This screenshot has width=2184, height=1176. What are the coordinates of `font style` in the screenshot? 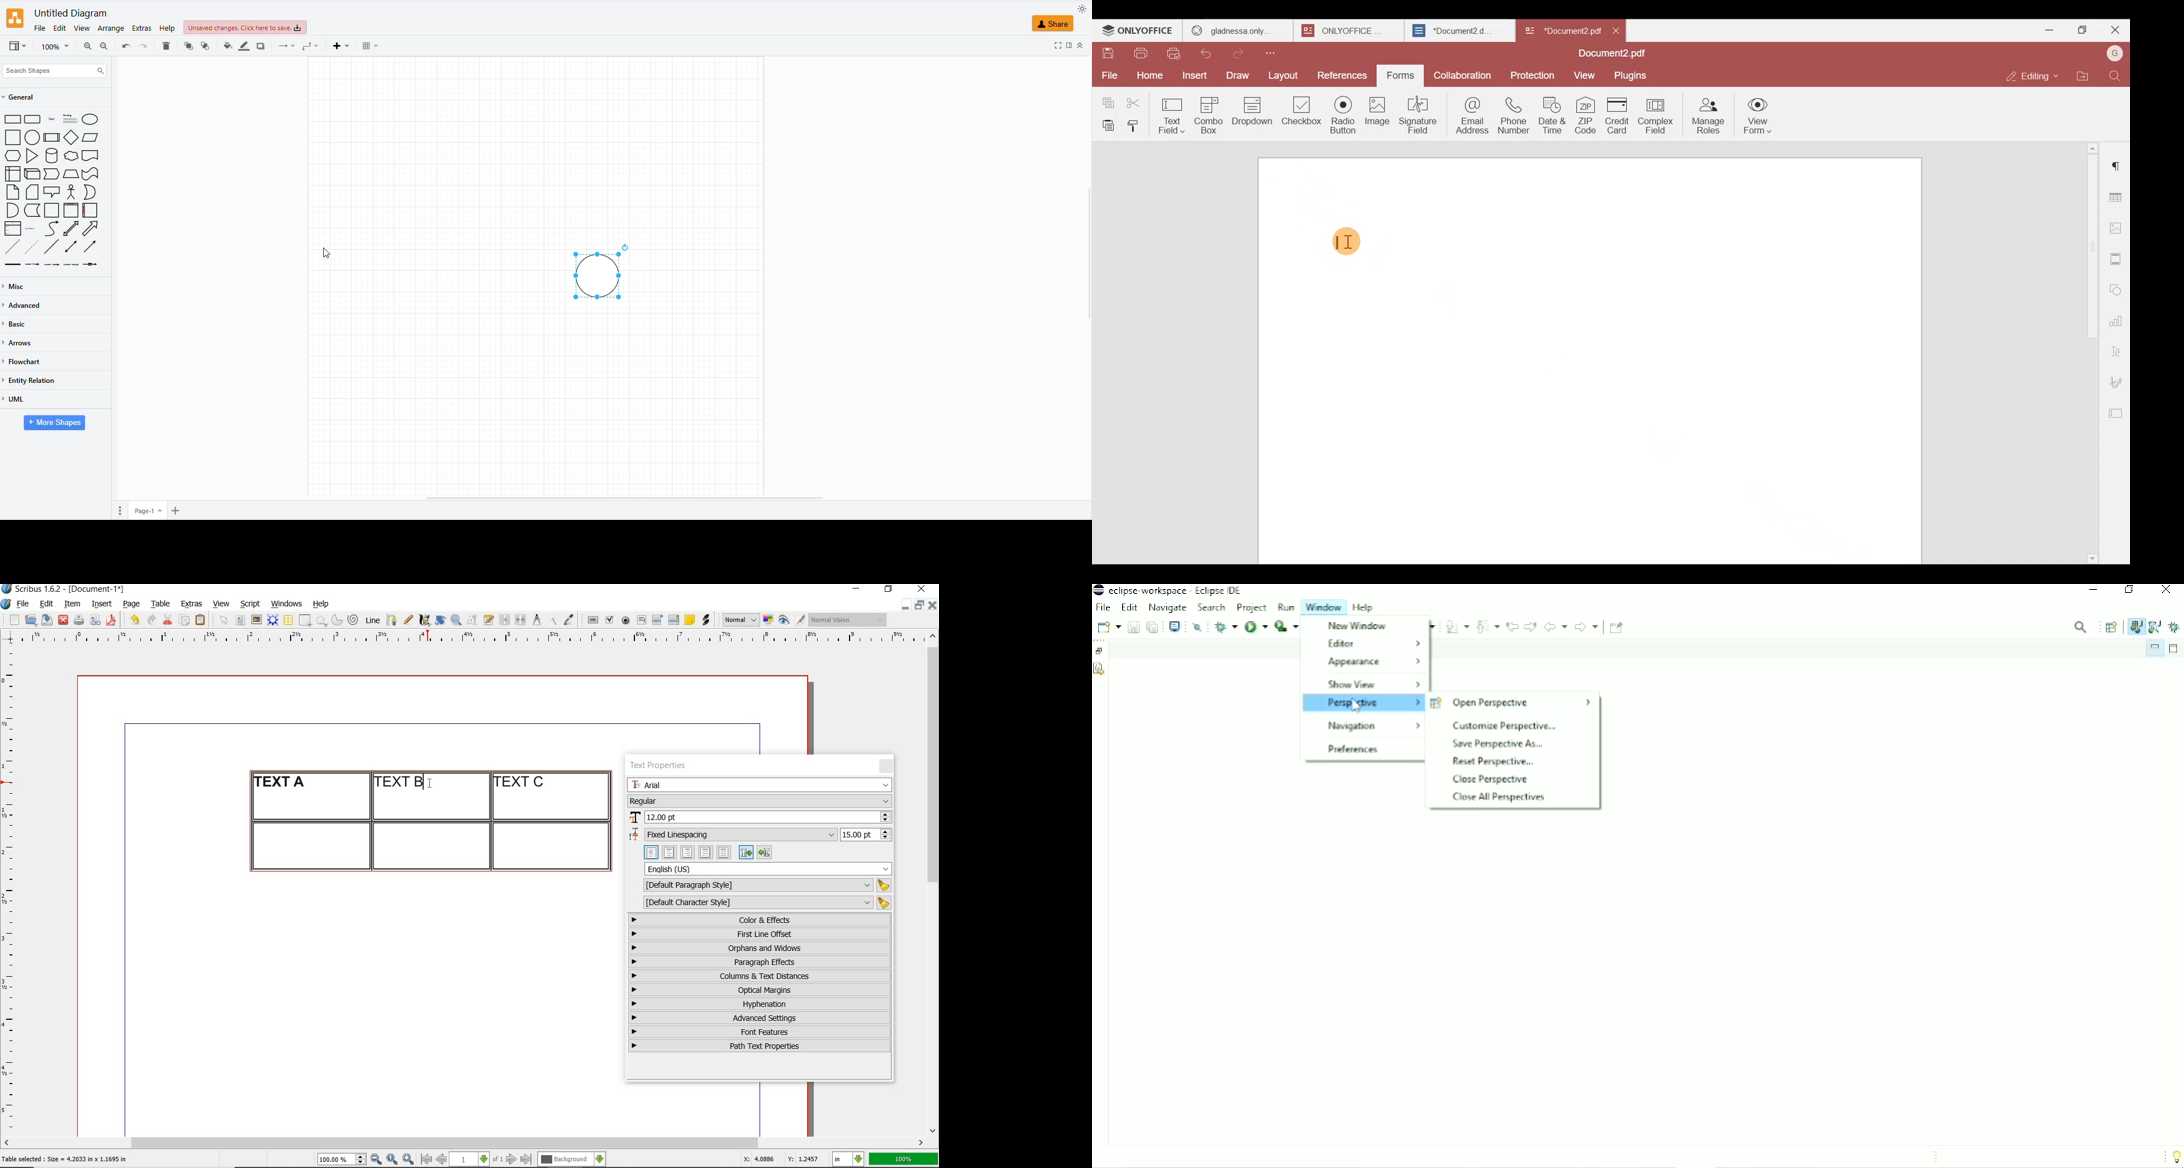 It's located at (760, 800).